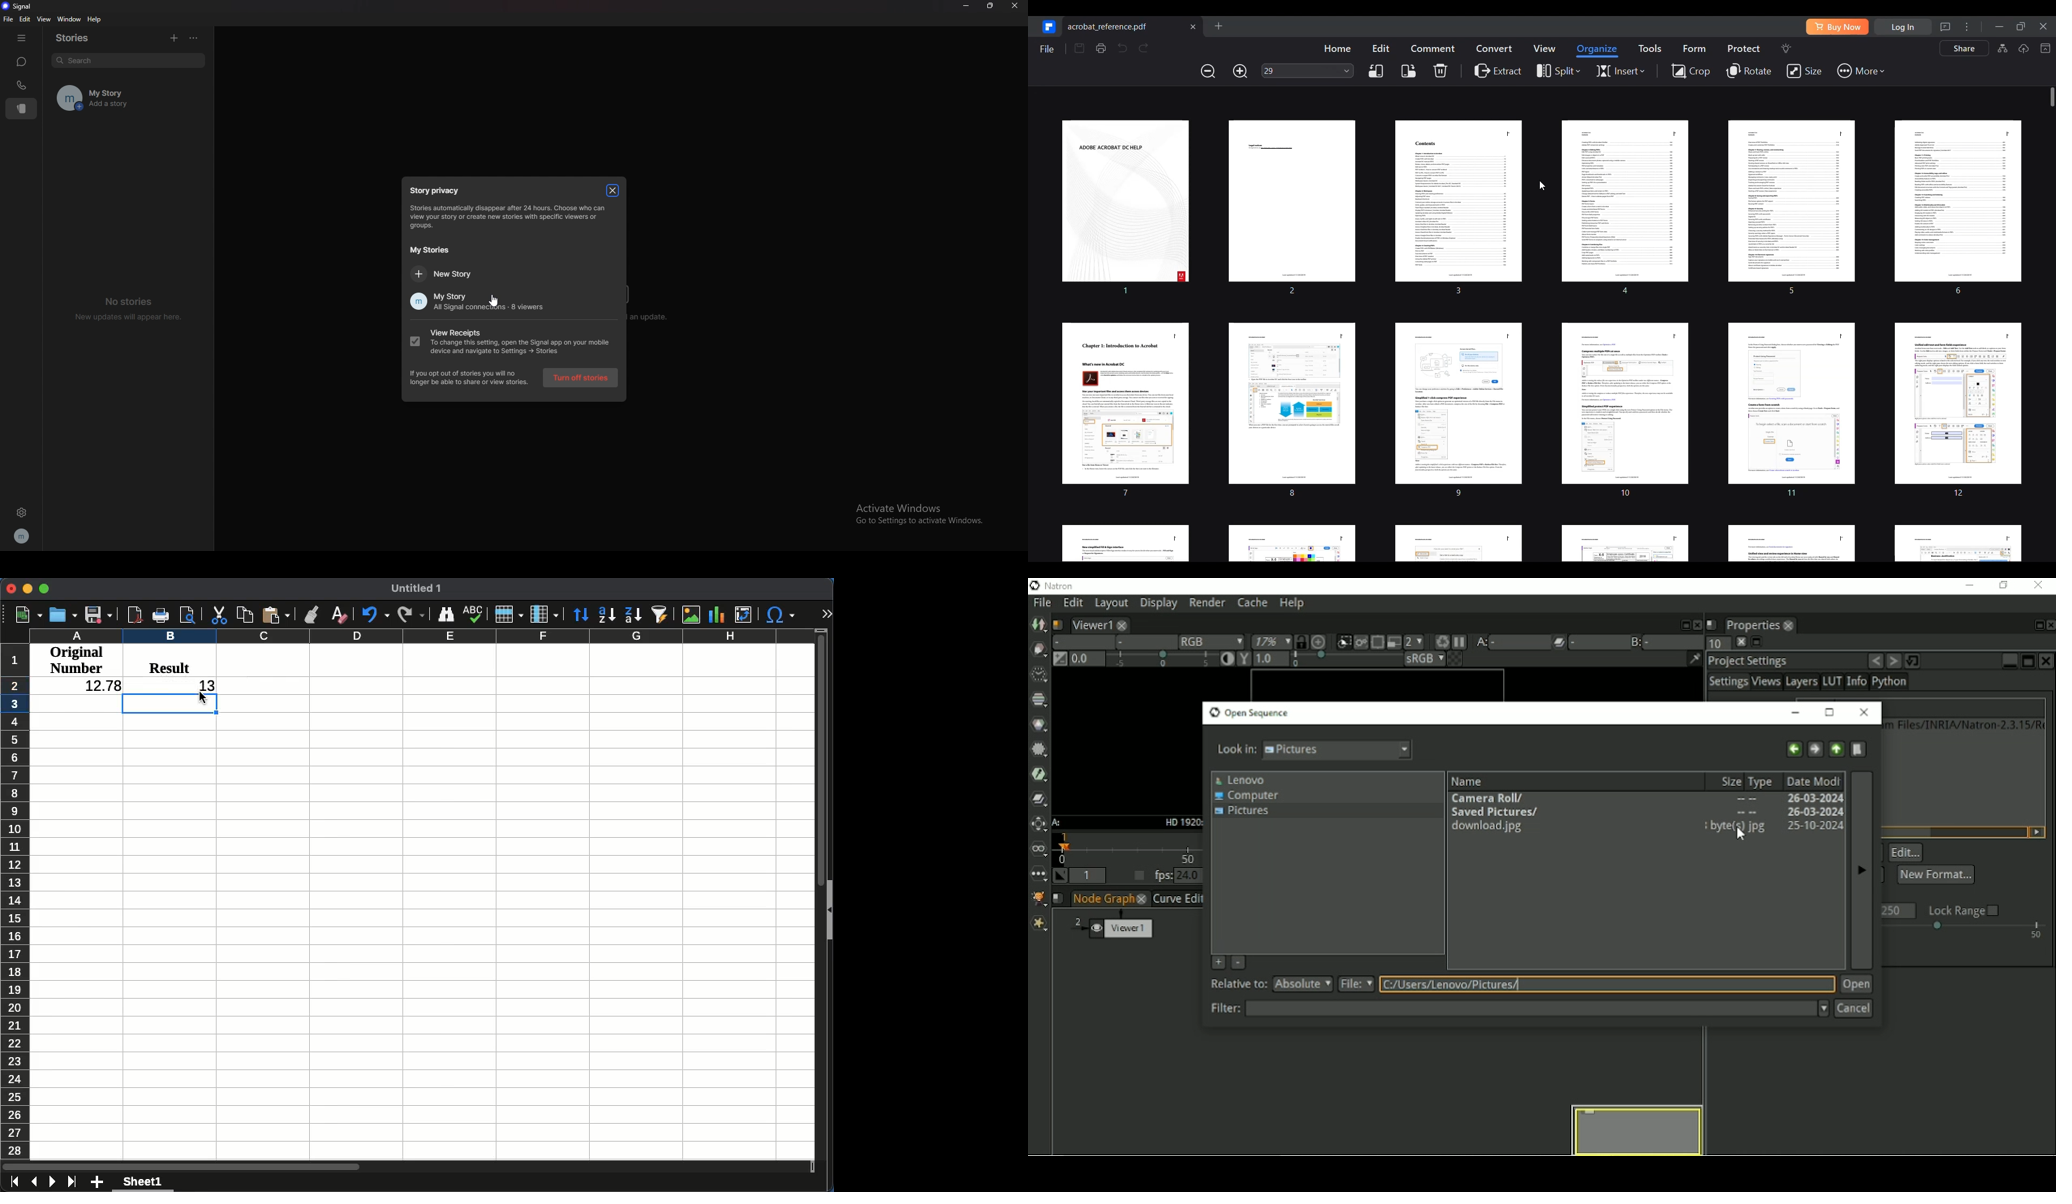  What do you see at coordinates (21, 85) in the screenshot?
I see `calls` at bounding box center [21, 85].